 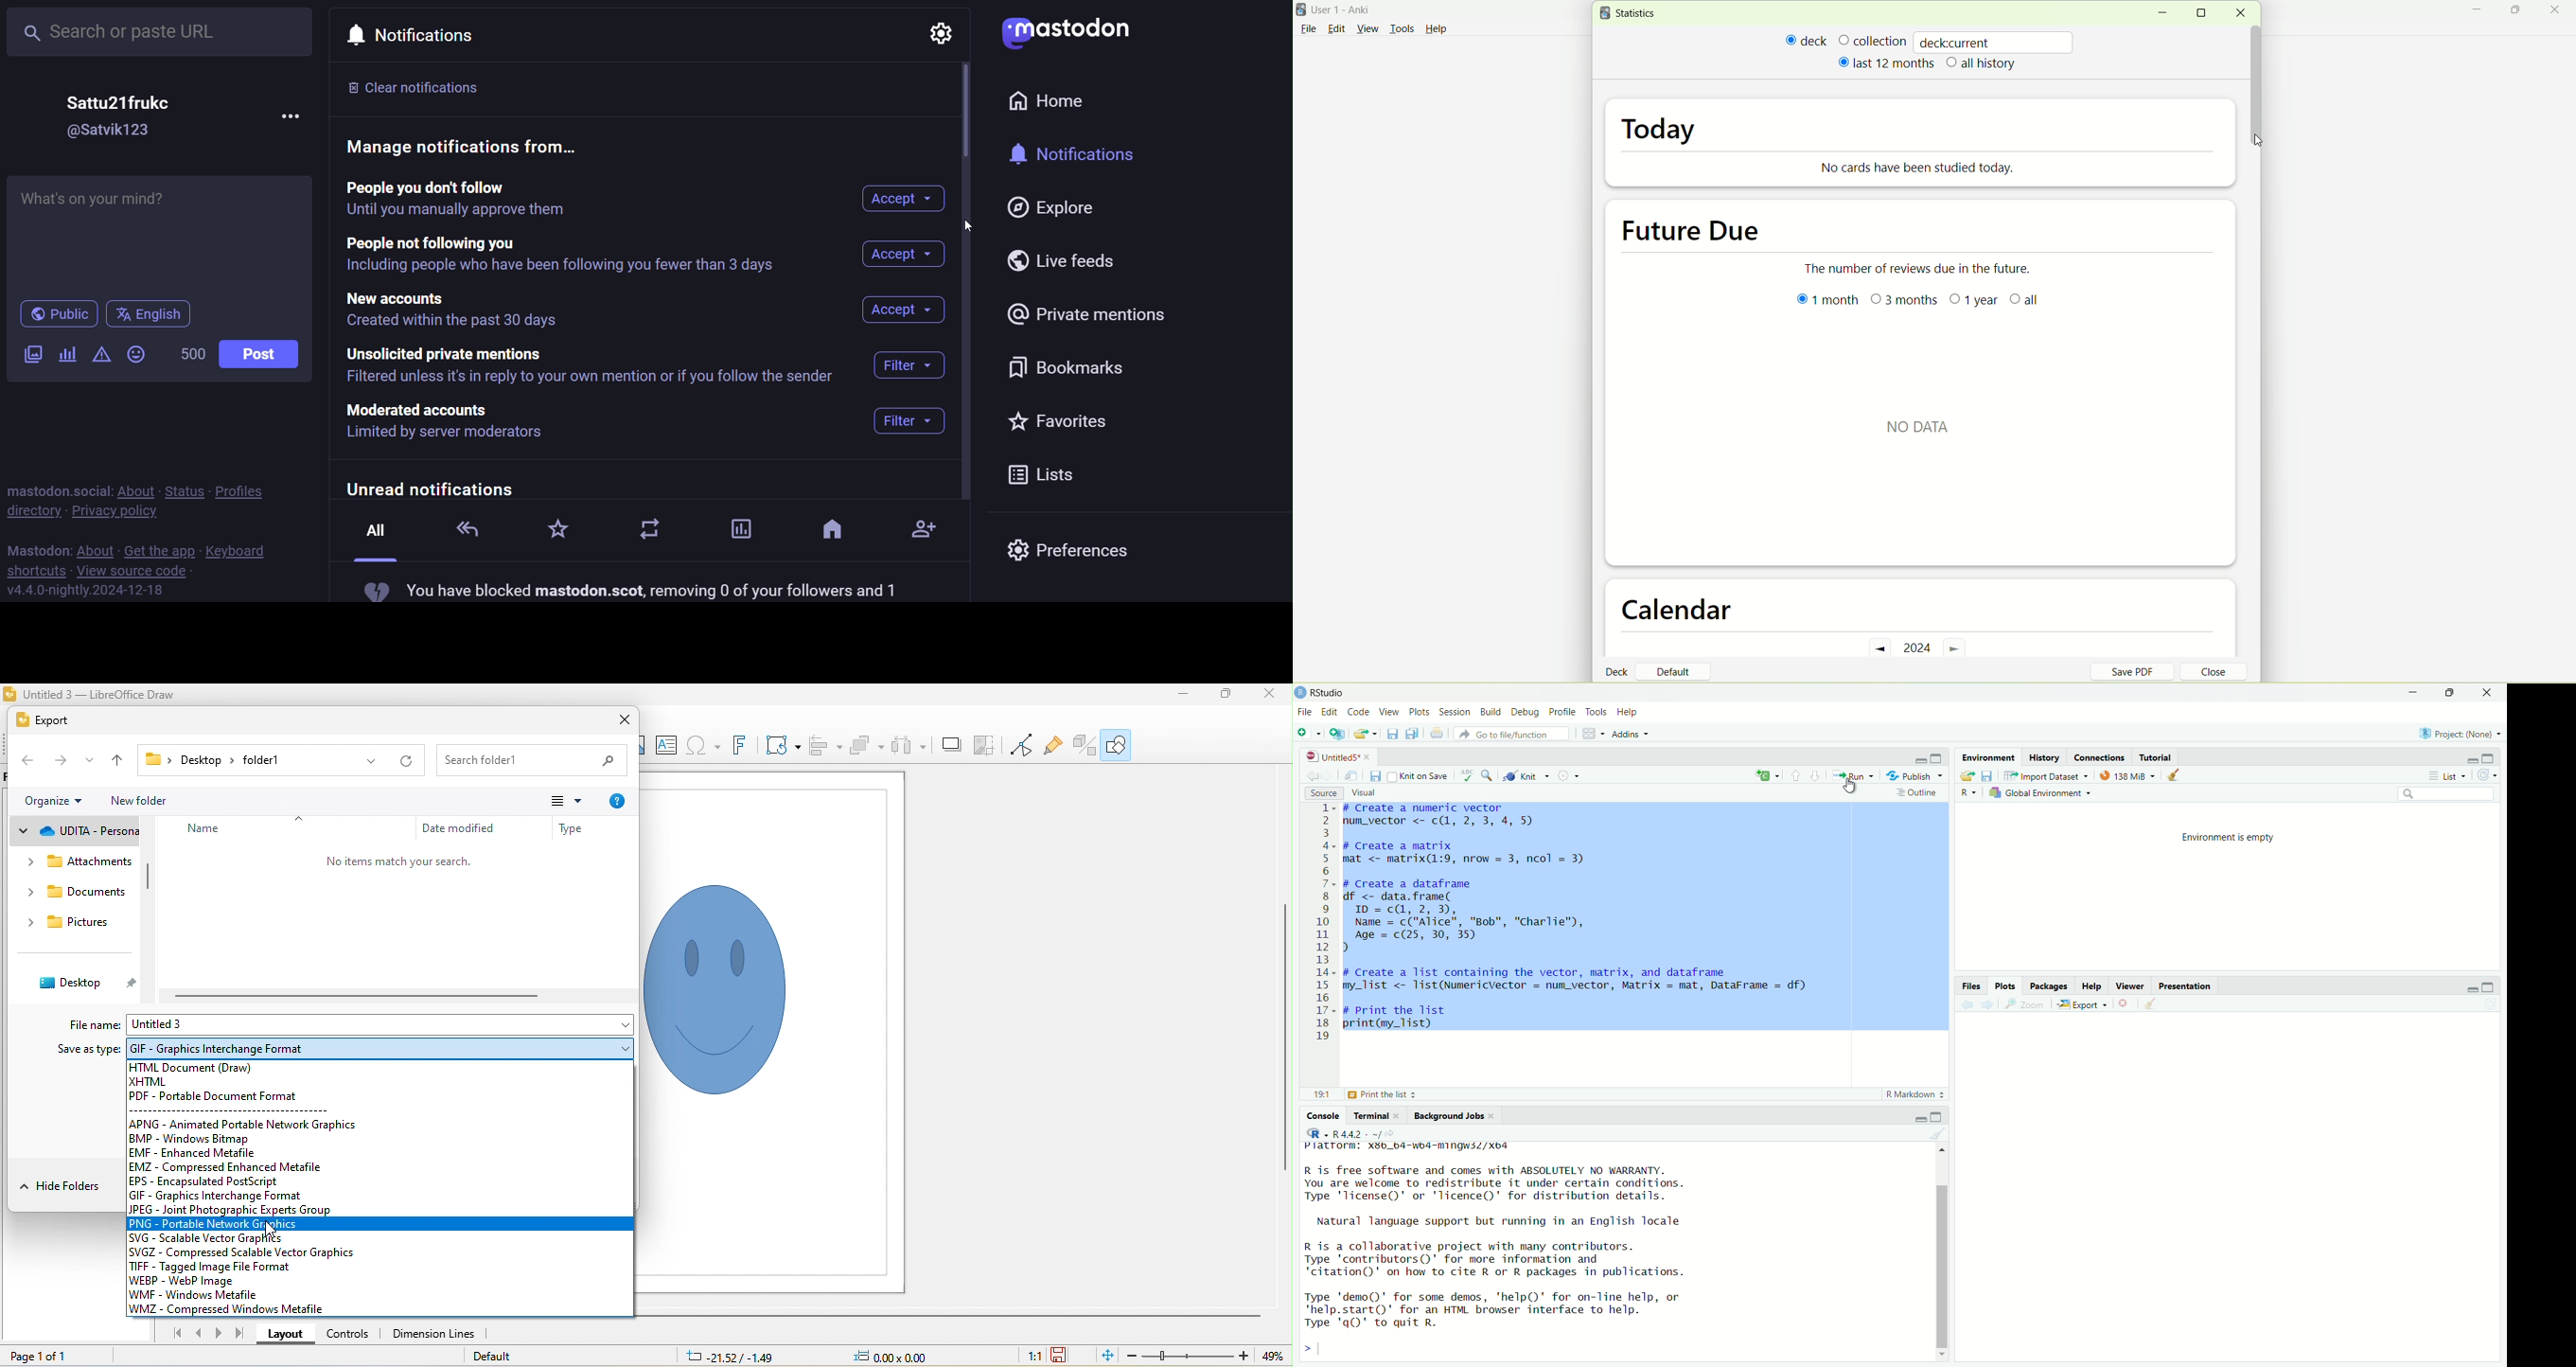 I want to click on Terminal, so click(x=1375, y=1114).